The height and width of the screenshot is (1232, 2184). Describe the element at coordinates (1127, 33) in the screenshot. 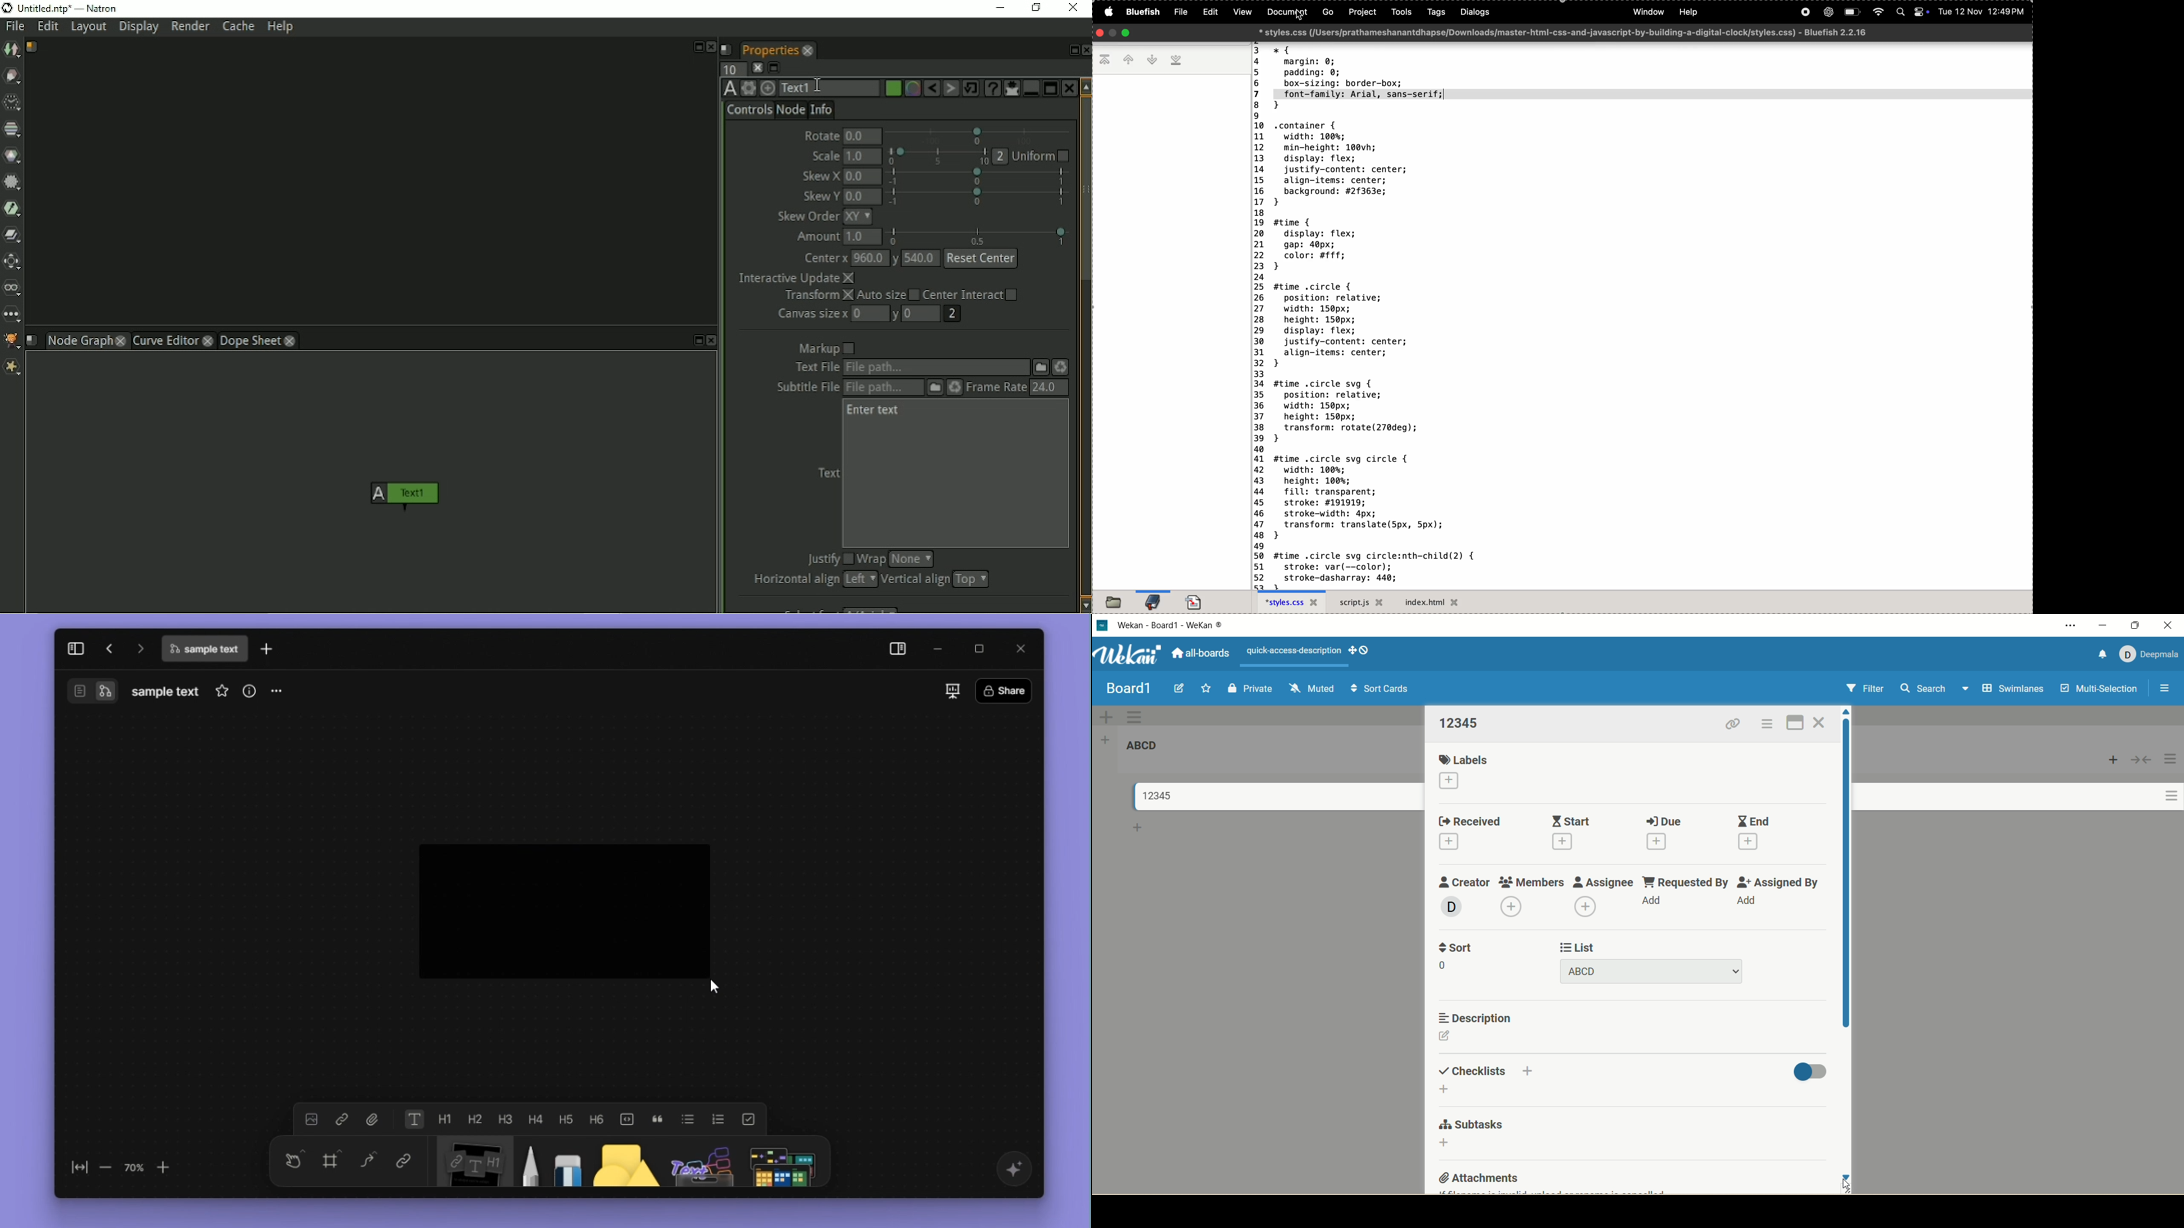

I see `maximize` at that location.